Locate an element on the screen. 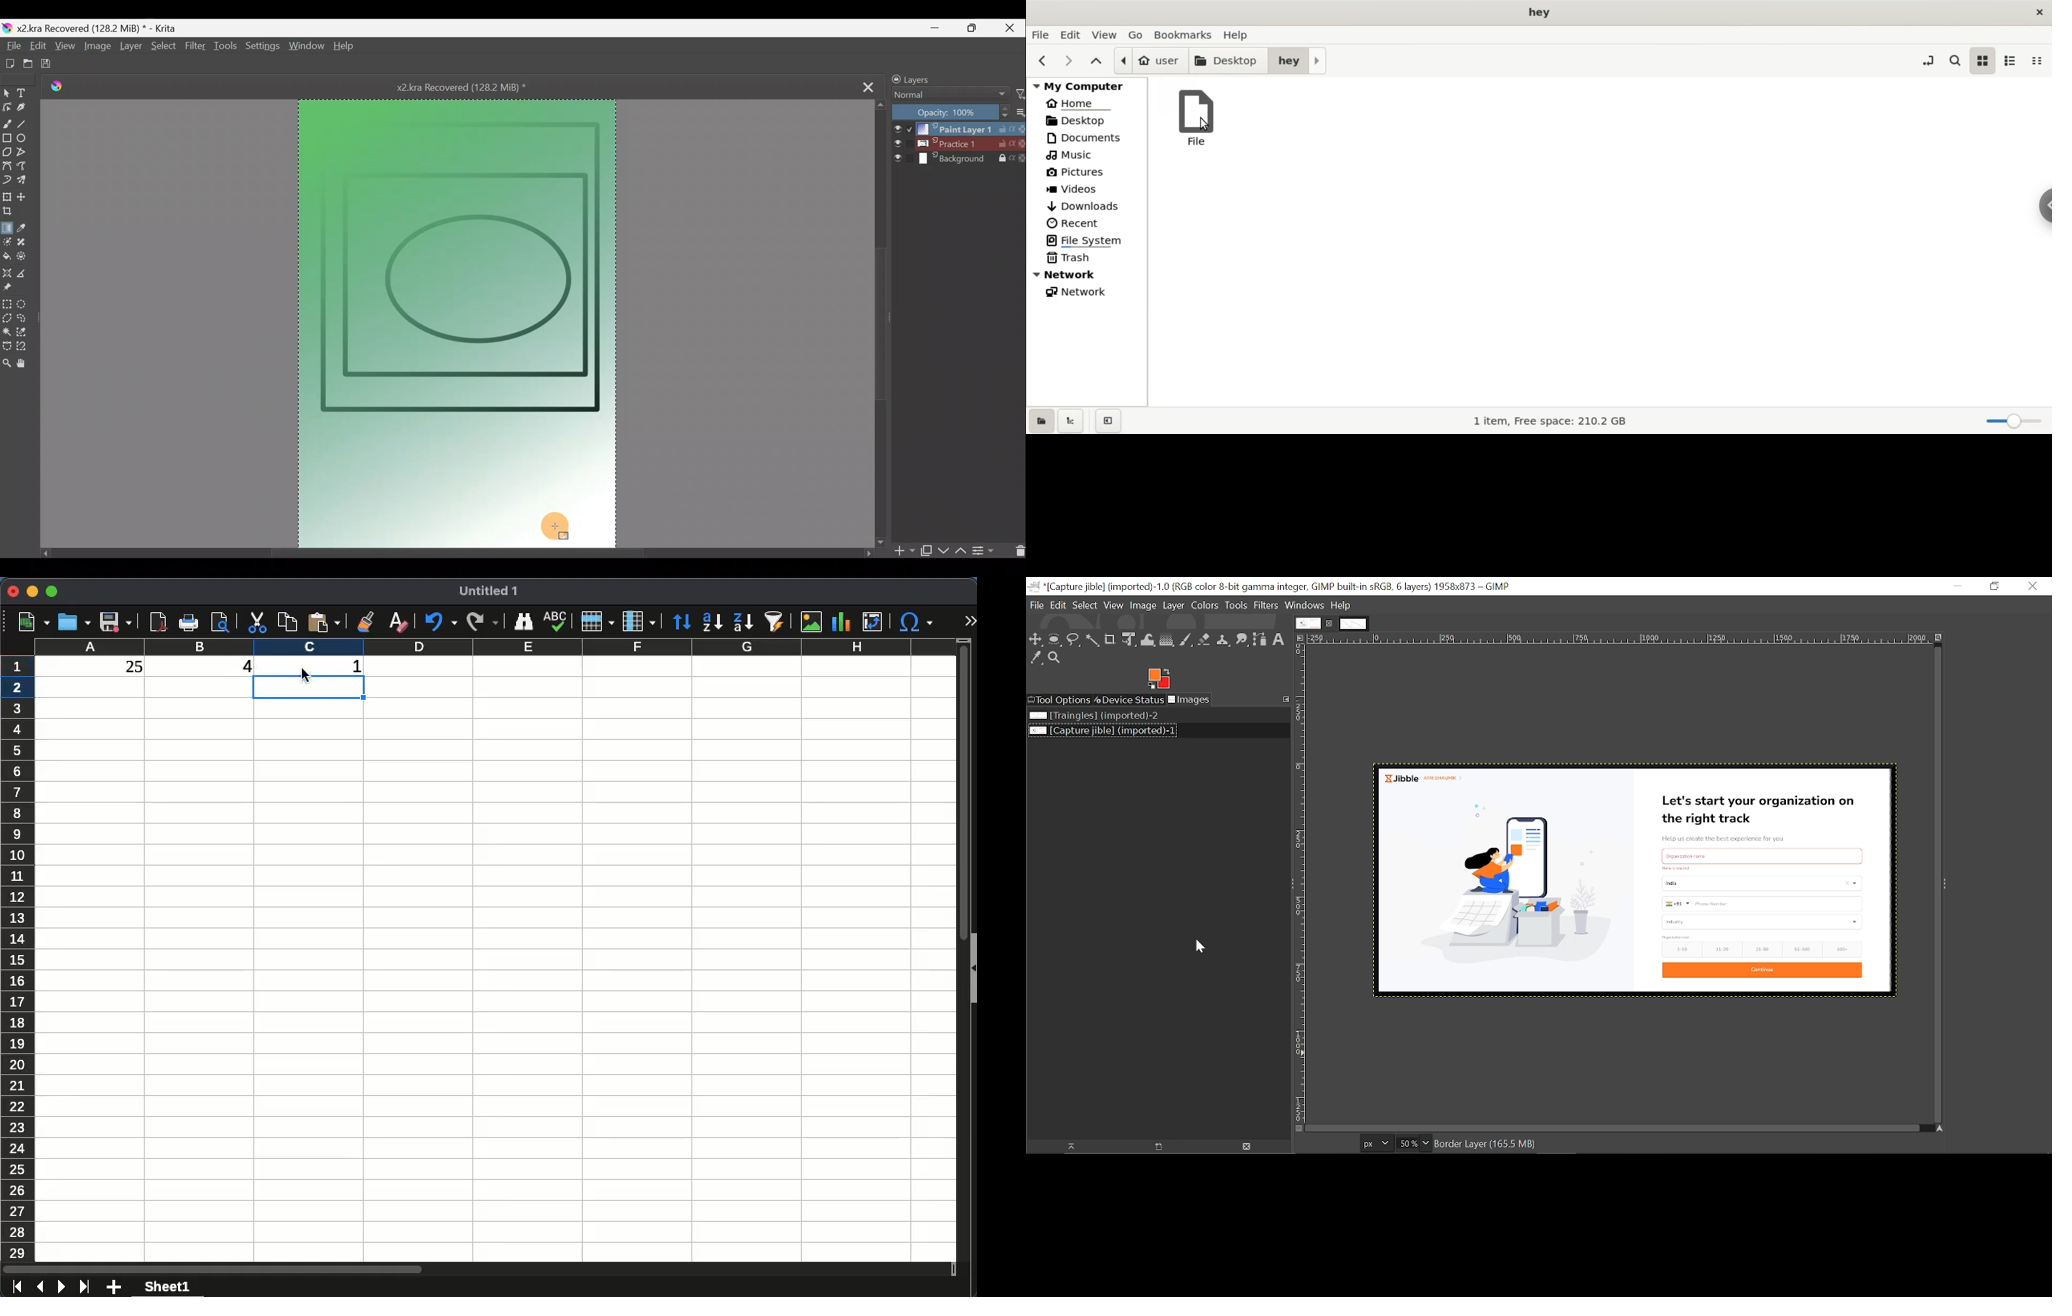 This screenshot has height=1316, width=2072. Measure the distance between two points is located at coordinates (26, 277).